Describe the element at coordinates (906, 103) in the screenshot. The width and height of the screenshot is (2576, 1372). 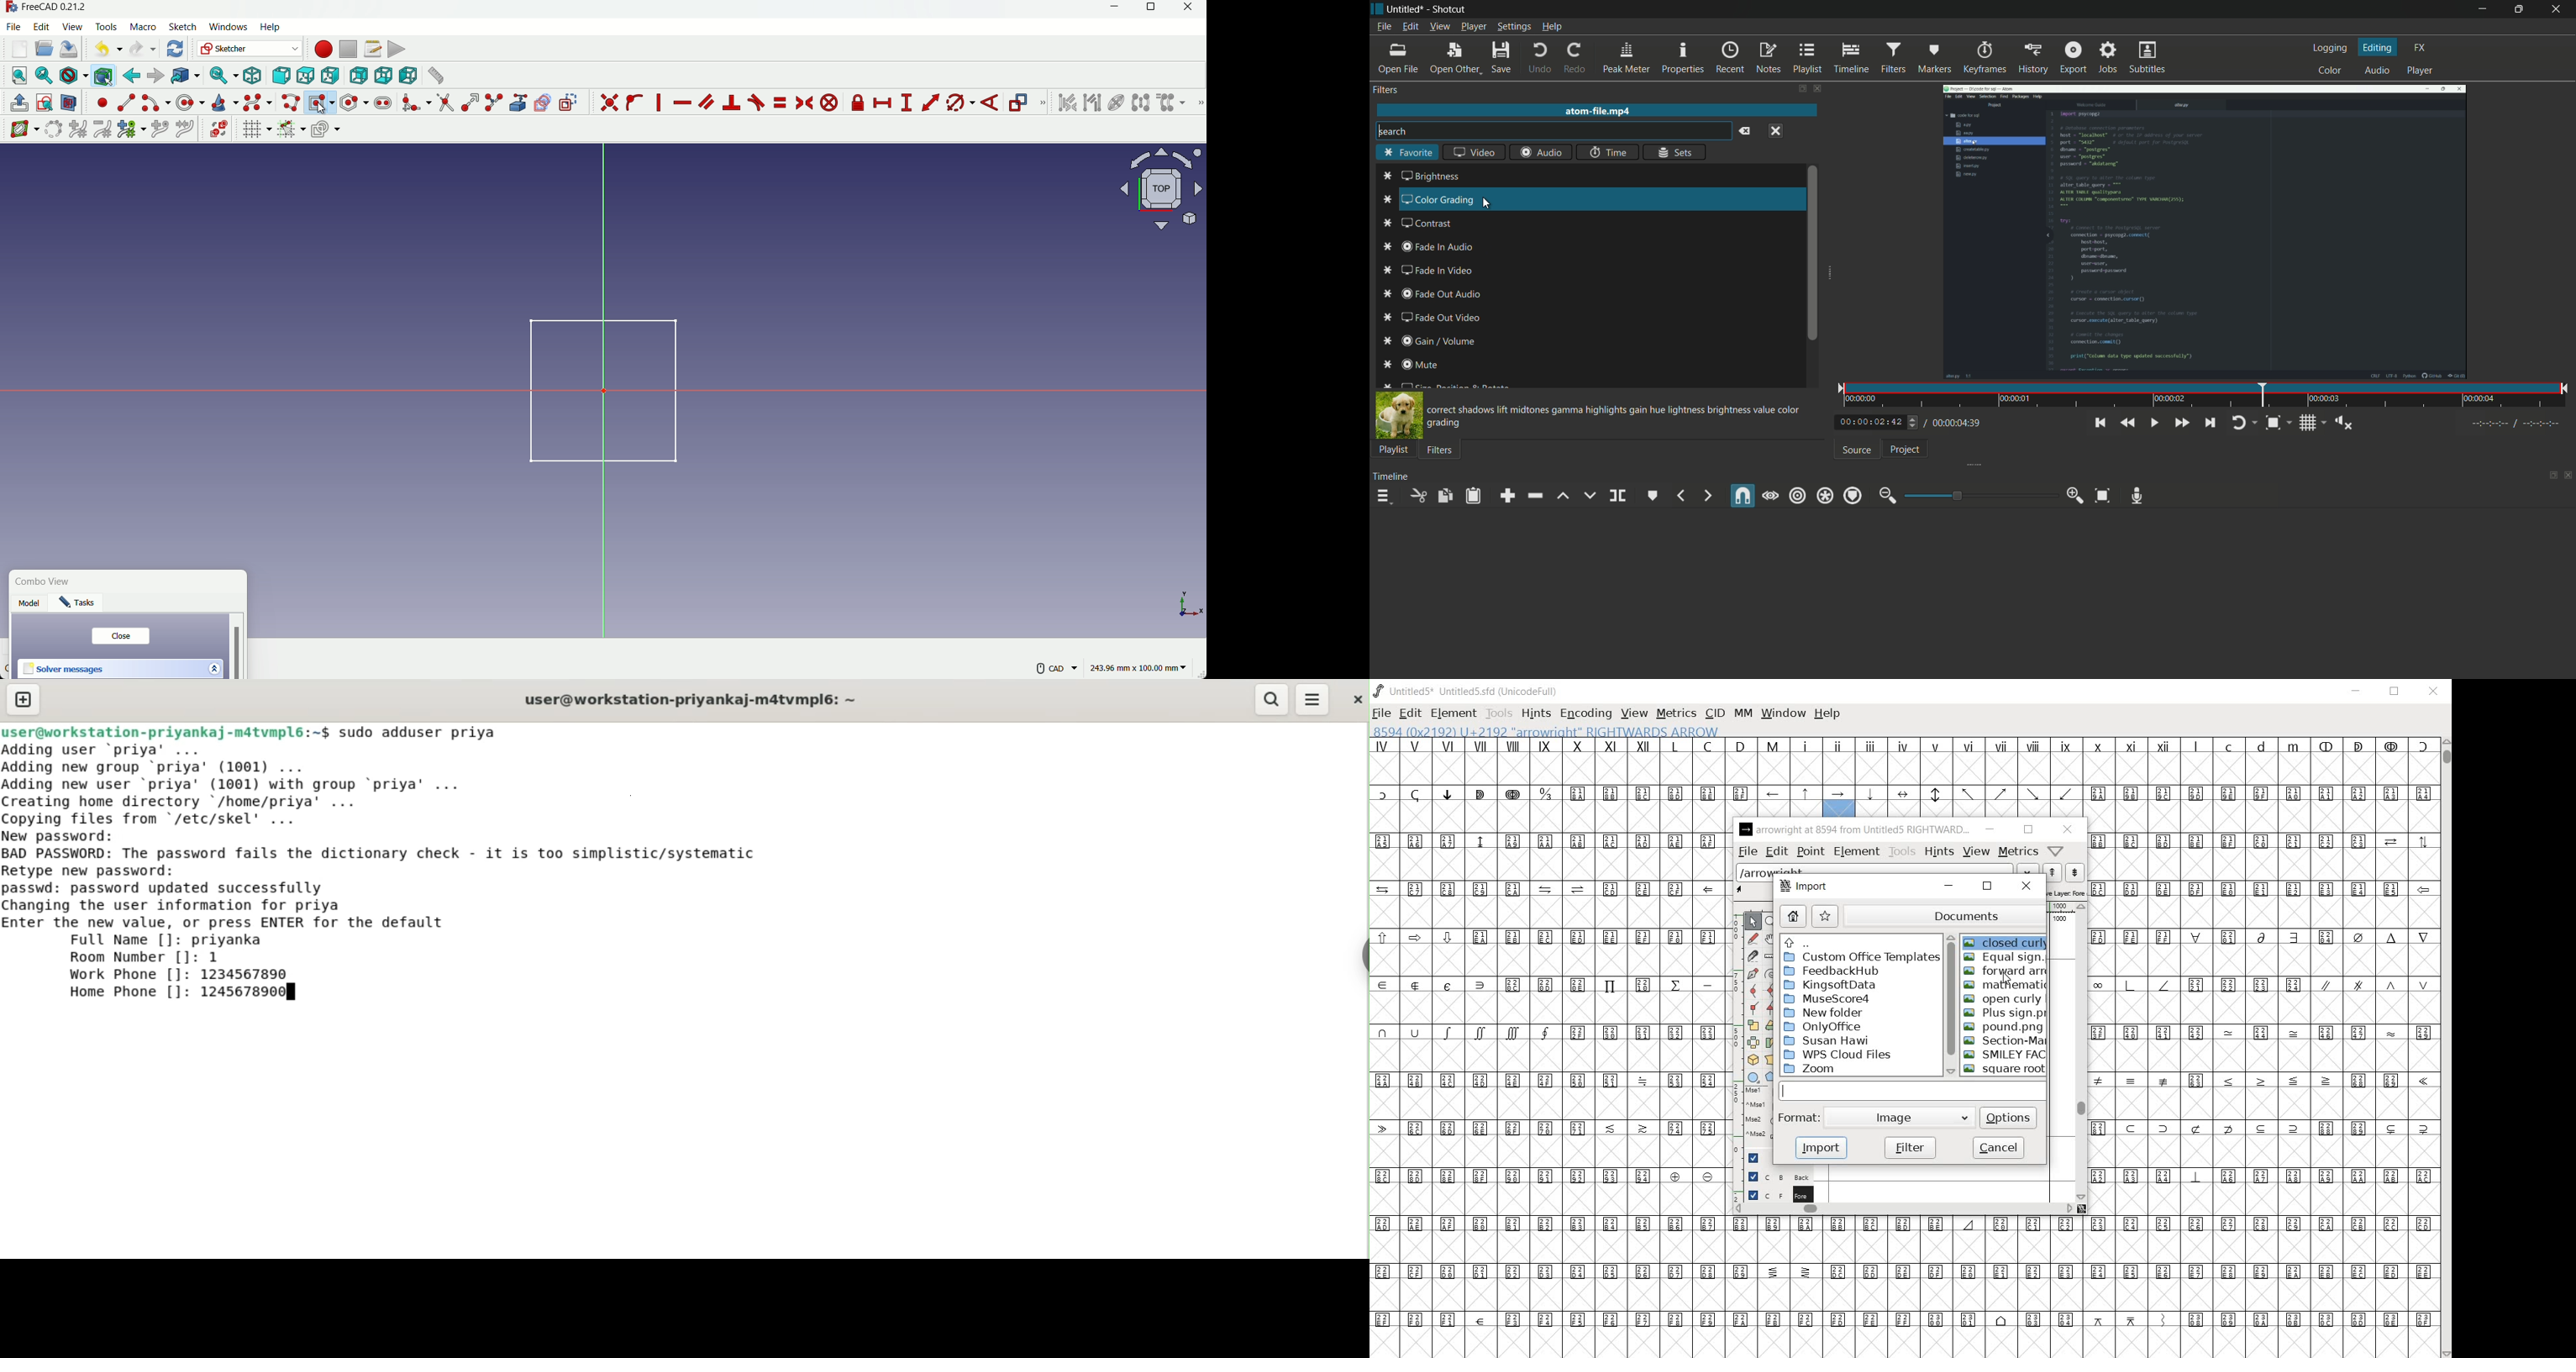
I see `constraint vertical distance` at that location.